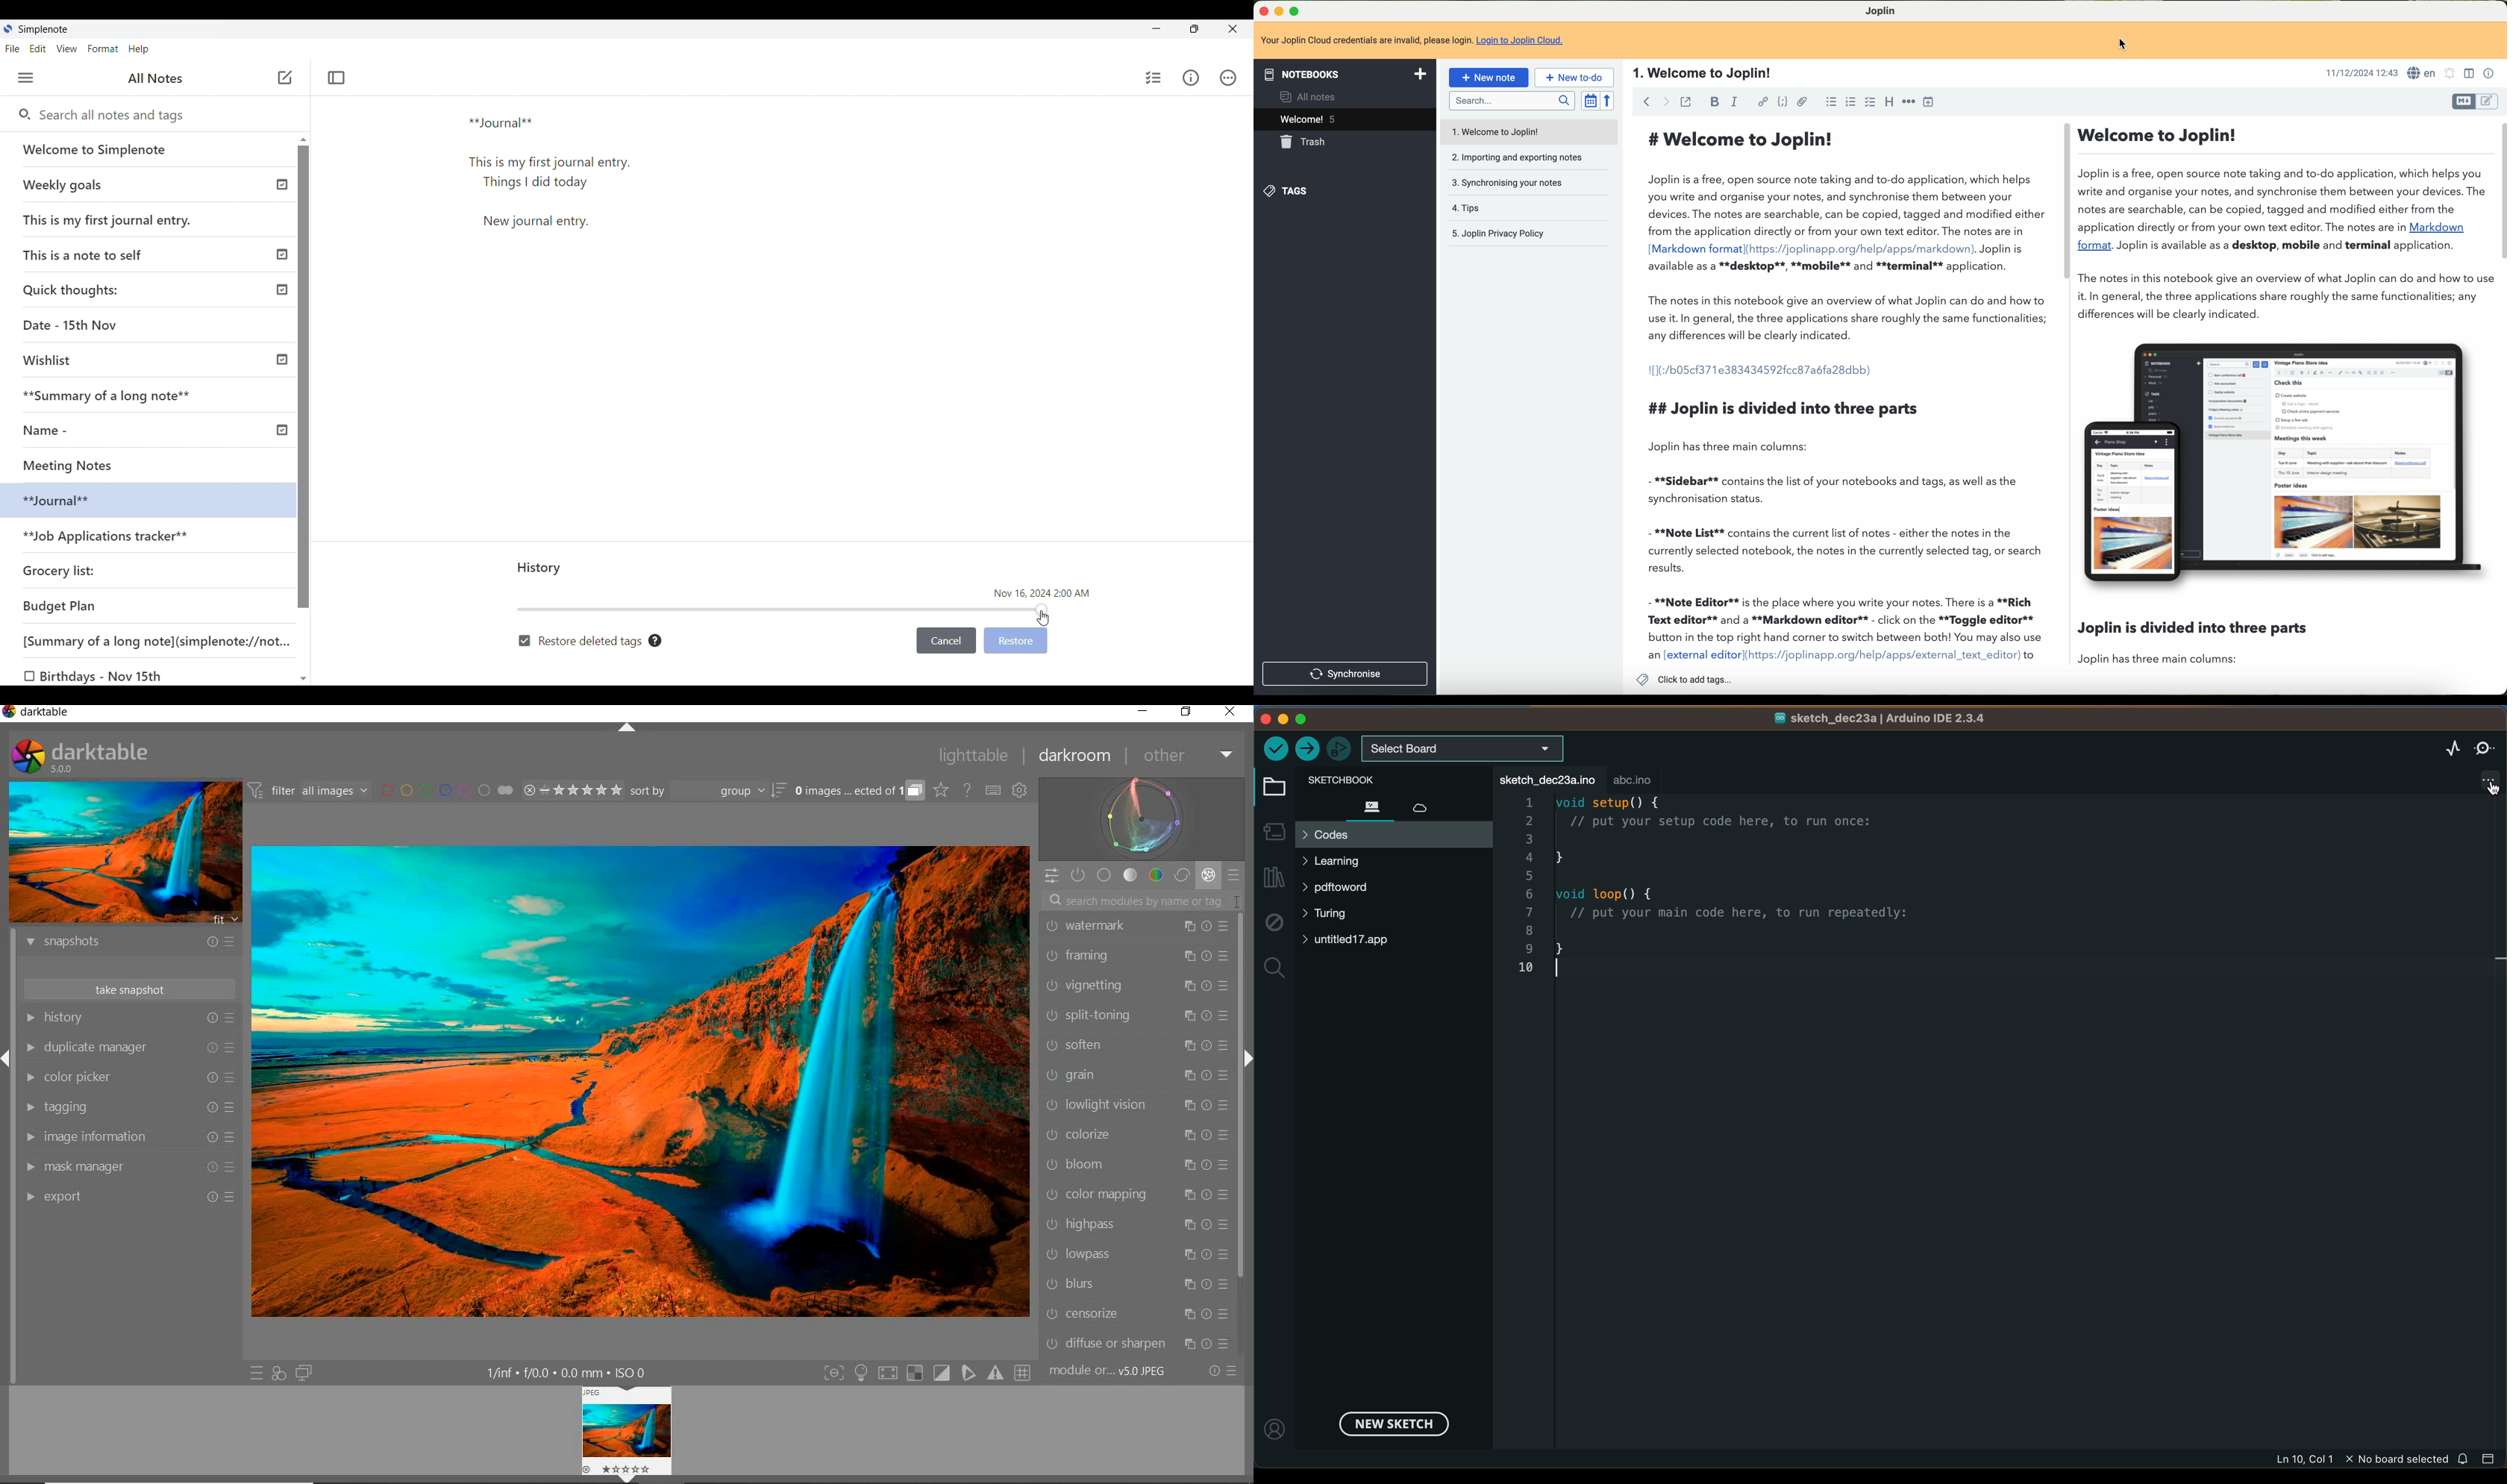 The width and height of the screenshot is (2520, 1484). Describe the element at coordinates (1530, 131) in the screenshot. I see `welcome to joplin note` at that location.